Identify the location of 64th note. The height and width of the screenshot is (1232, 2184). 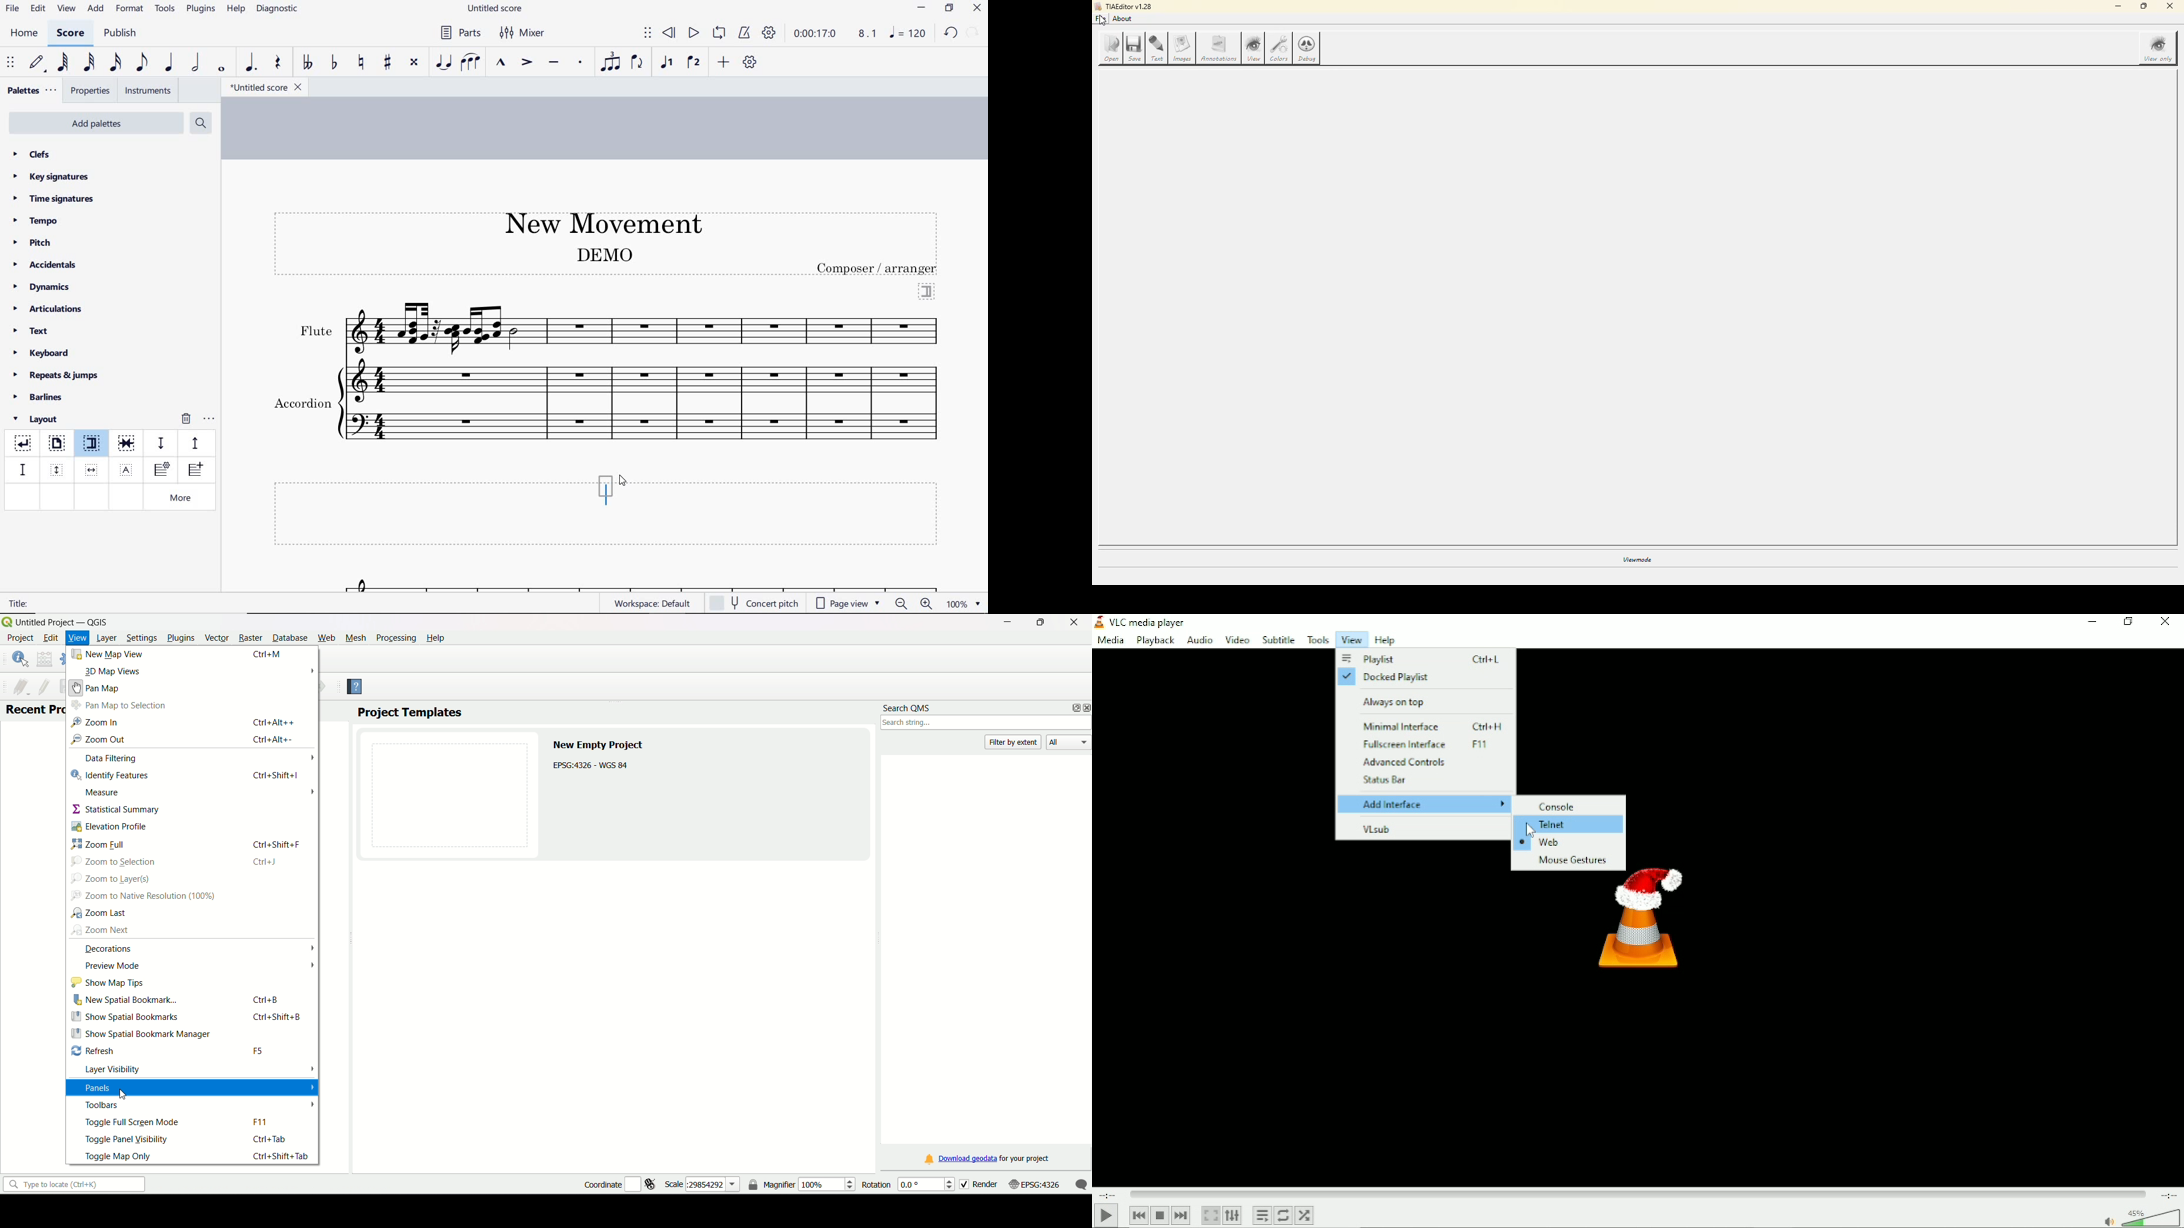
(64, 62).